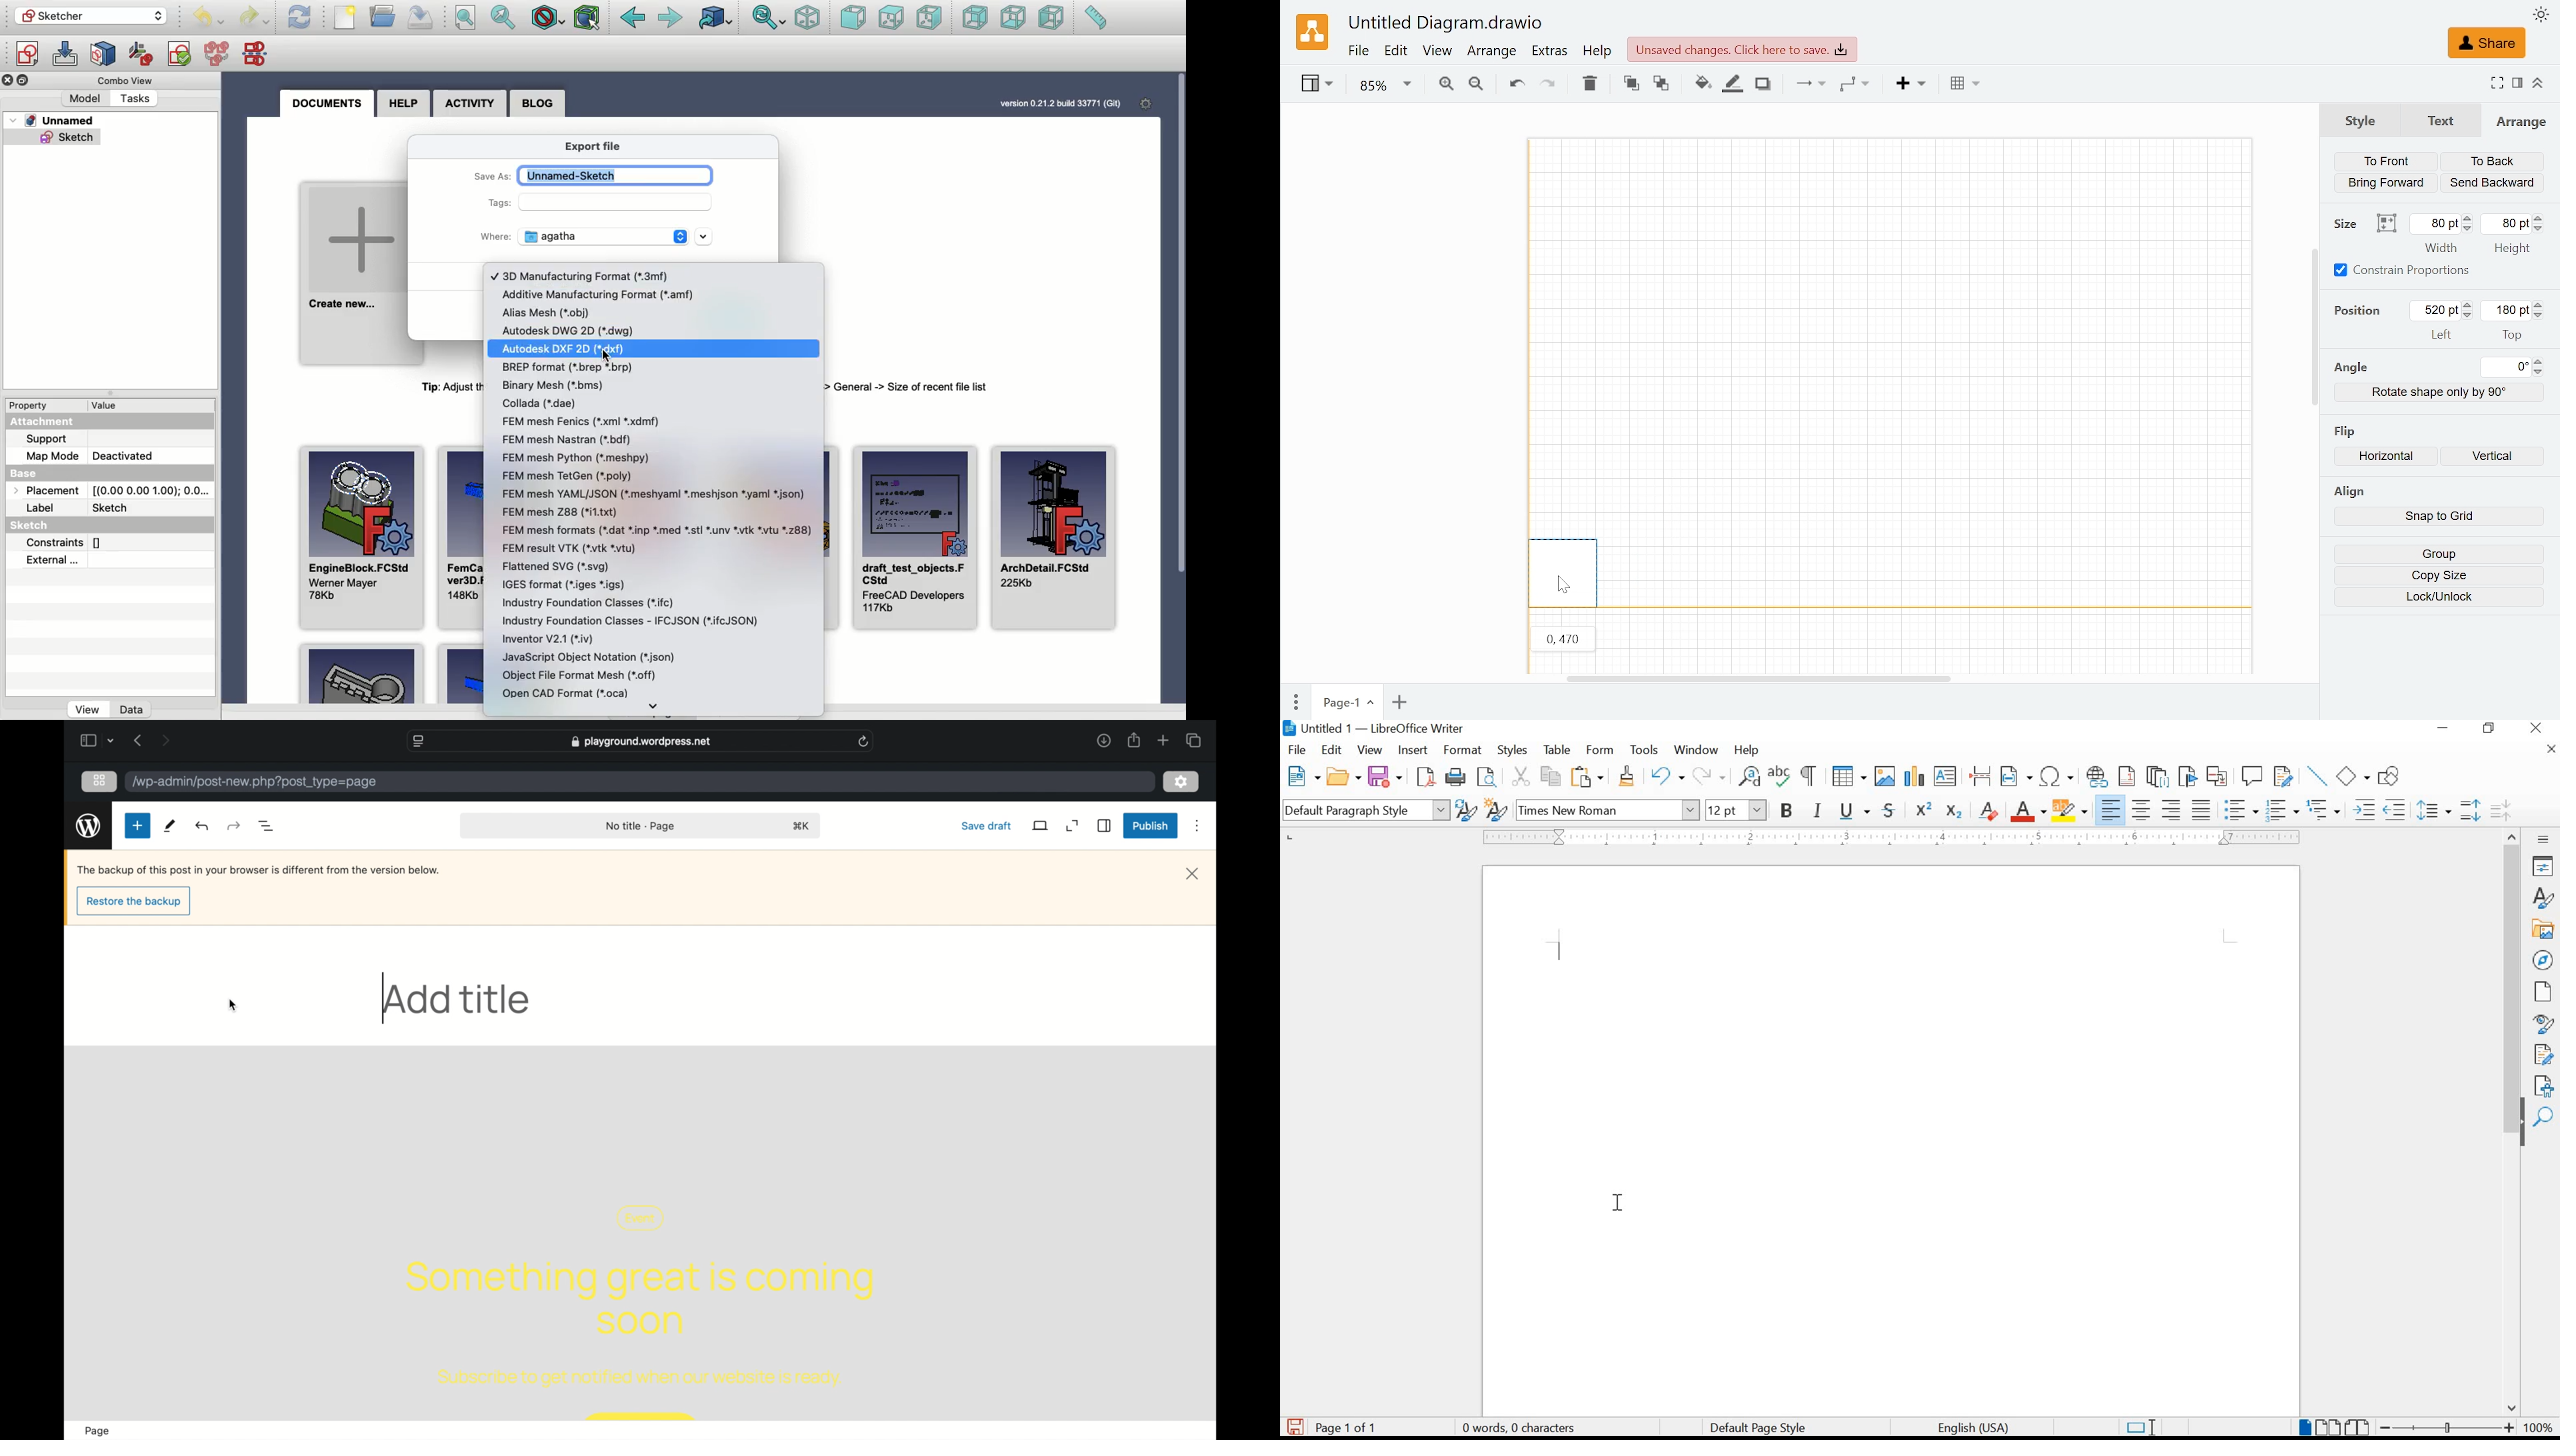  I want to click on igs, so click(562, 585).